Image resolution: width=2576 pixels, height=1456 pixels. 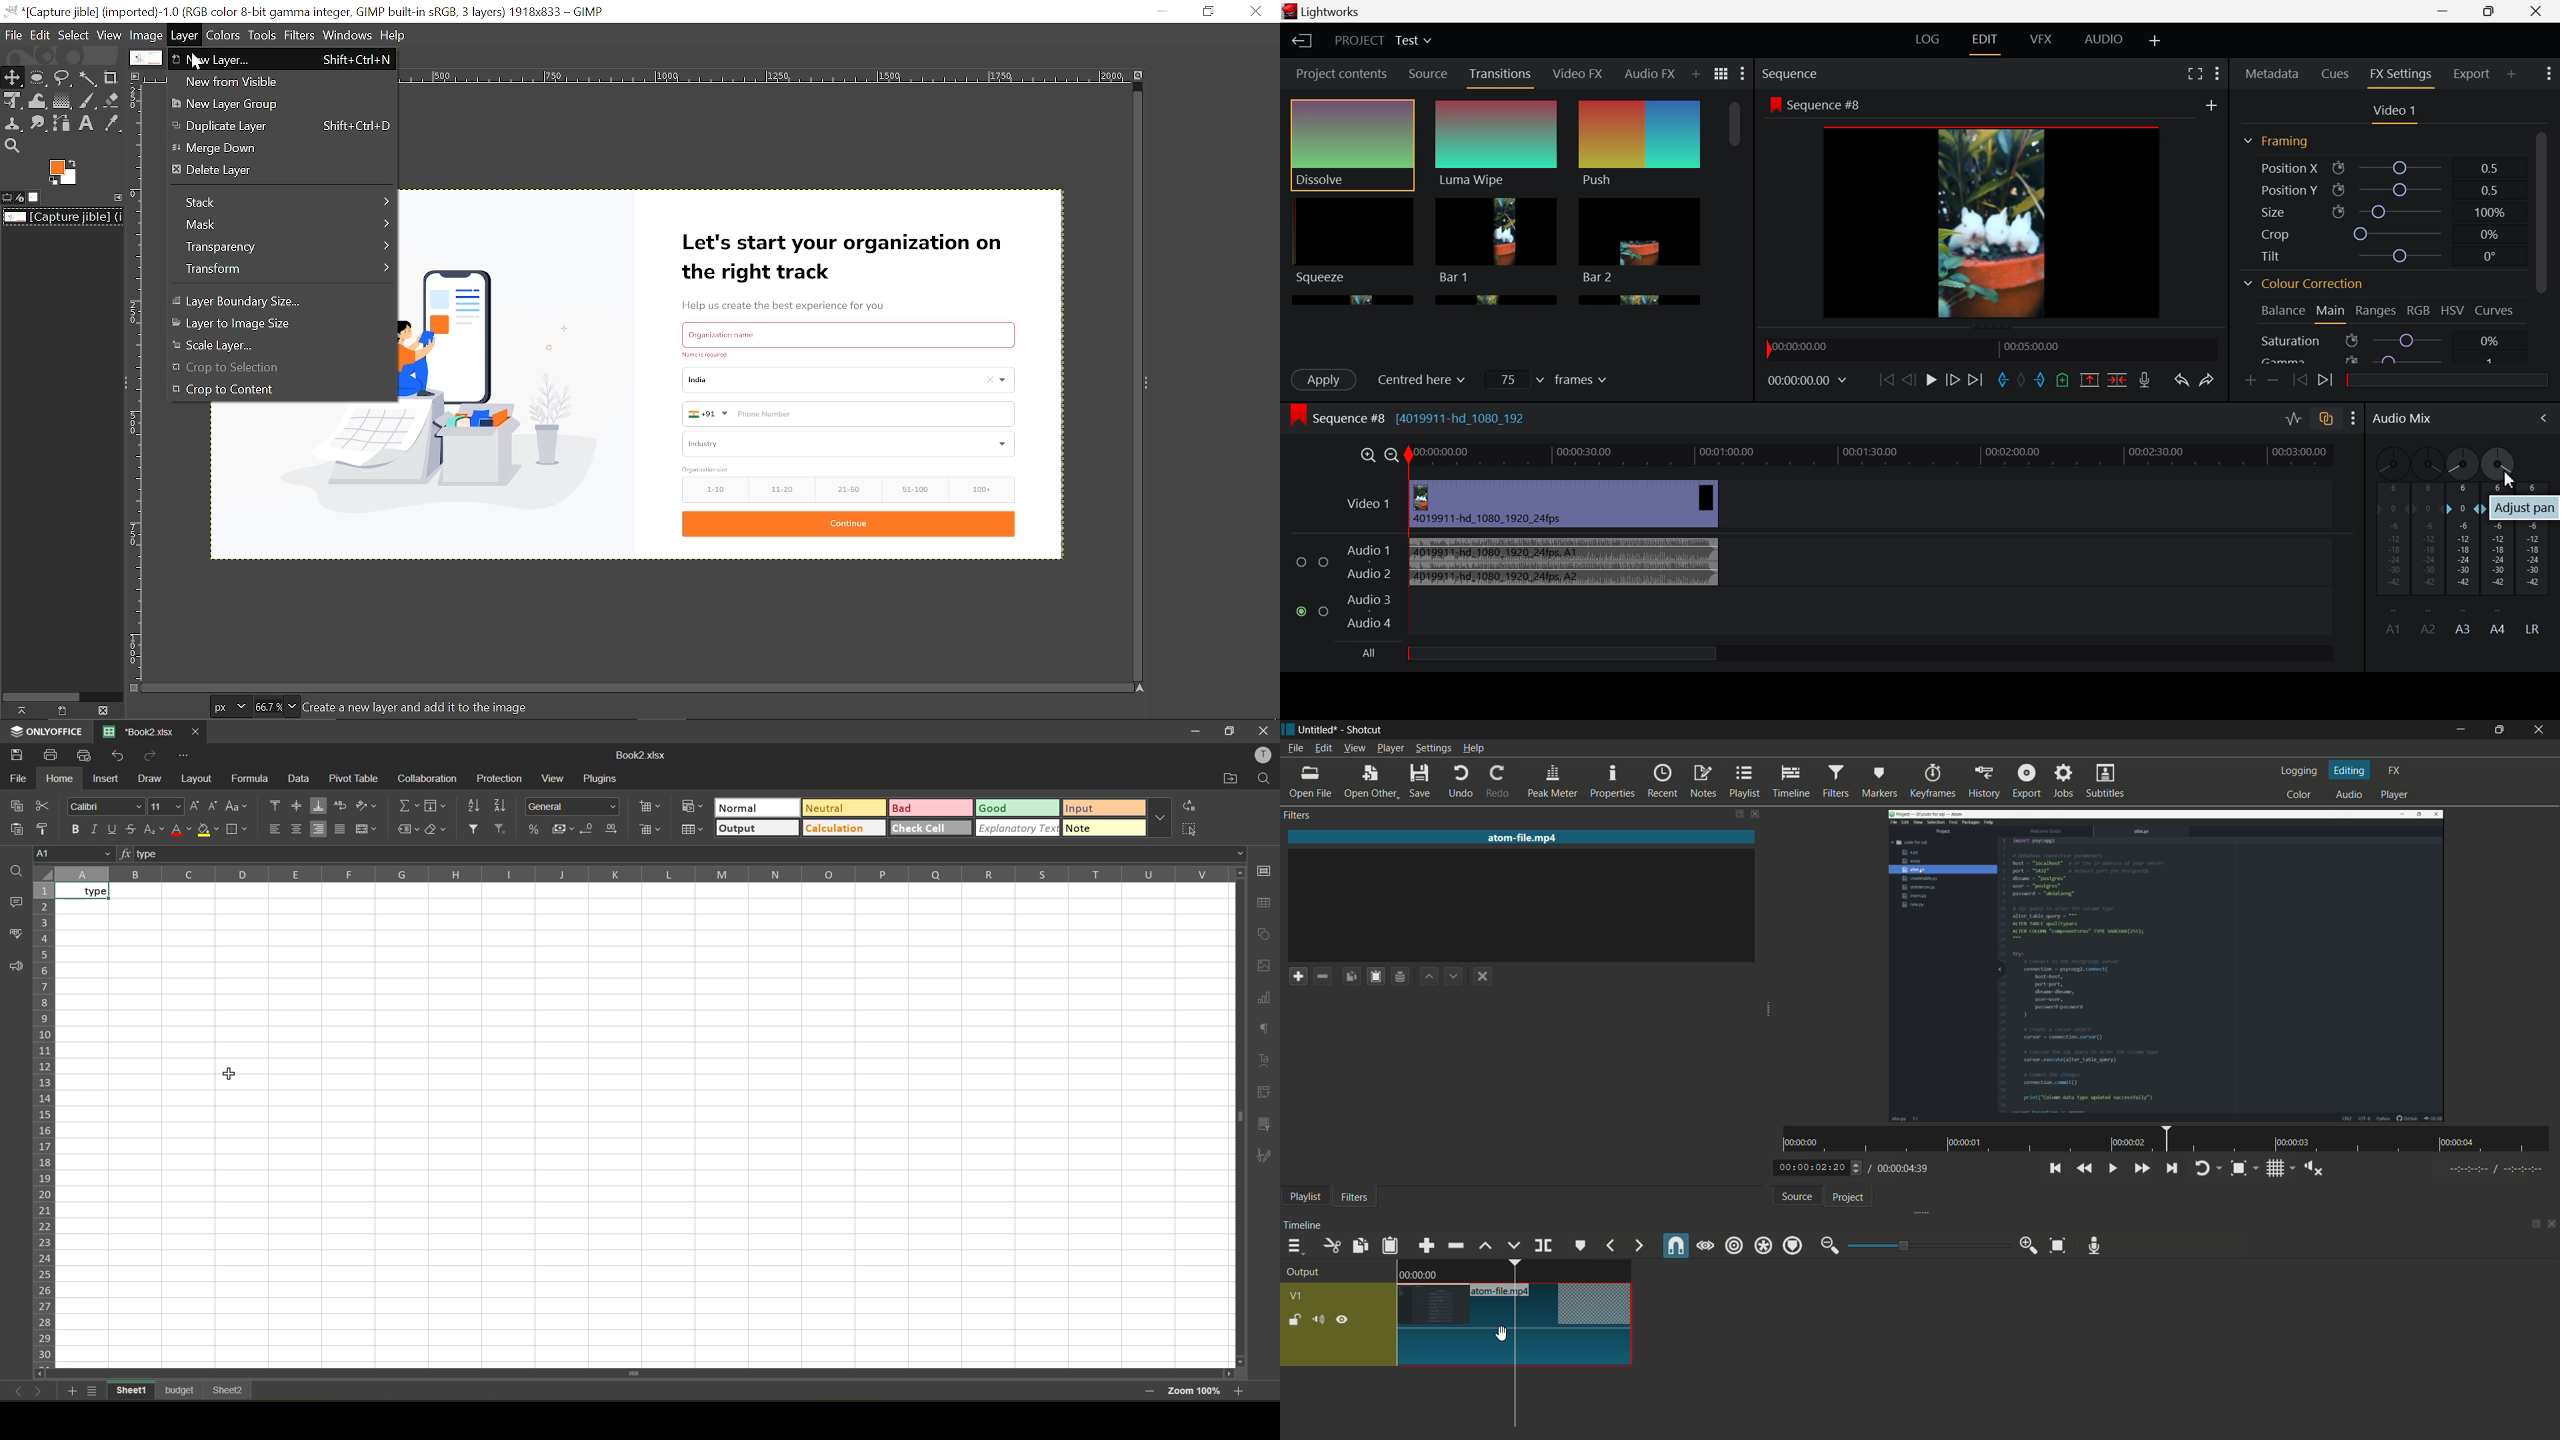 What do you see at coordinates (642, 754) in the screenshot?
I see `Book2.xlsx` at bounding box center [642, 754].